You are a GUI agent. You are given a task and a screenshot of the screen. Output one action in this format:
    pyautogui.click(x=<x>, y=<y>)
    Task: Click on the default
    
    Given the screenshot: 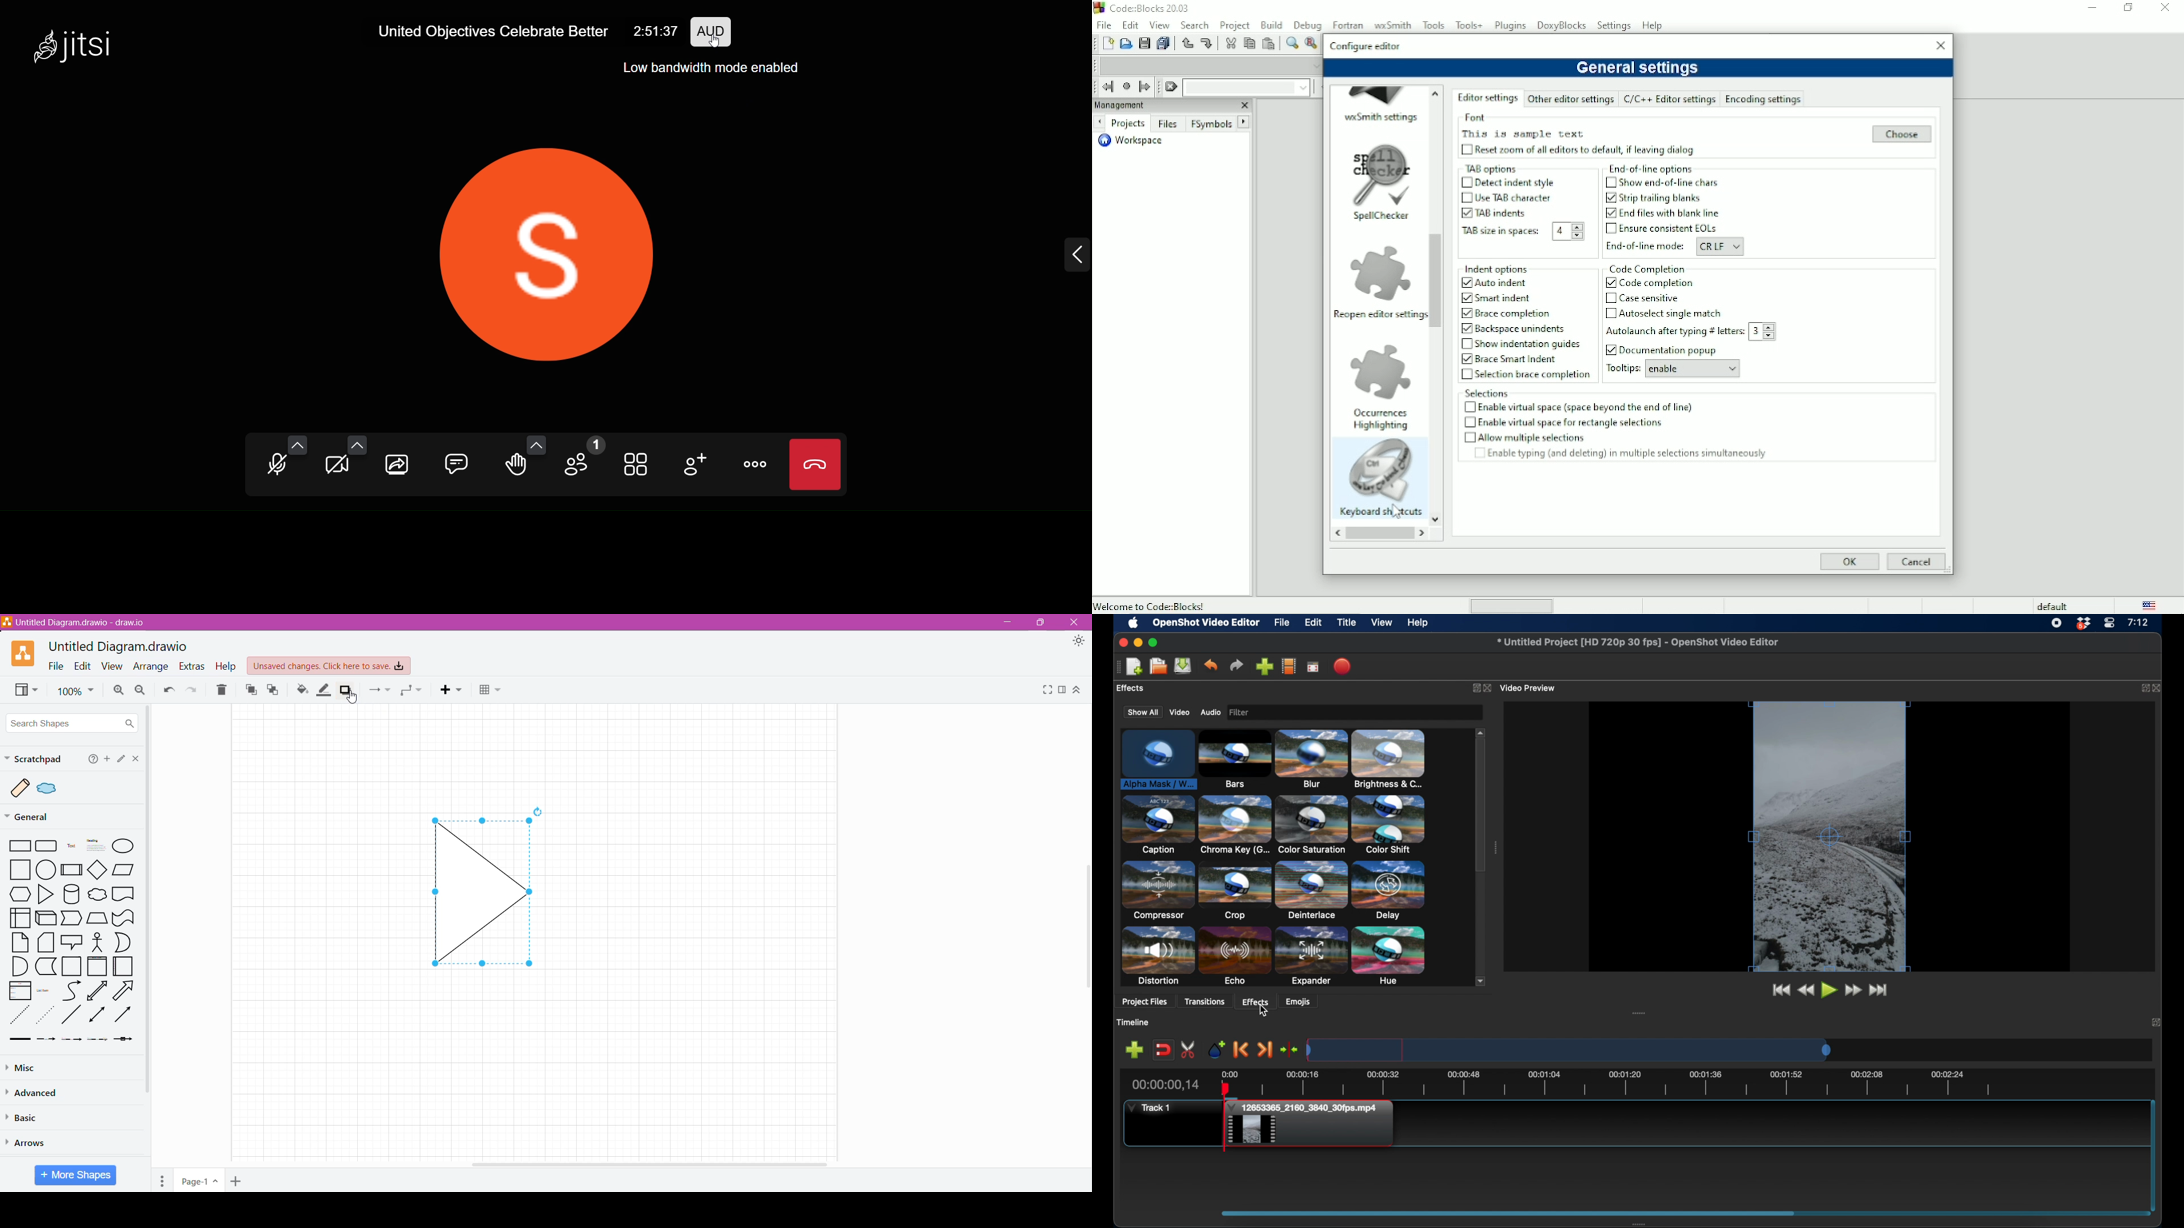 What is the action you would take?
    pyautogui.click(x=2054, y=606)
    